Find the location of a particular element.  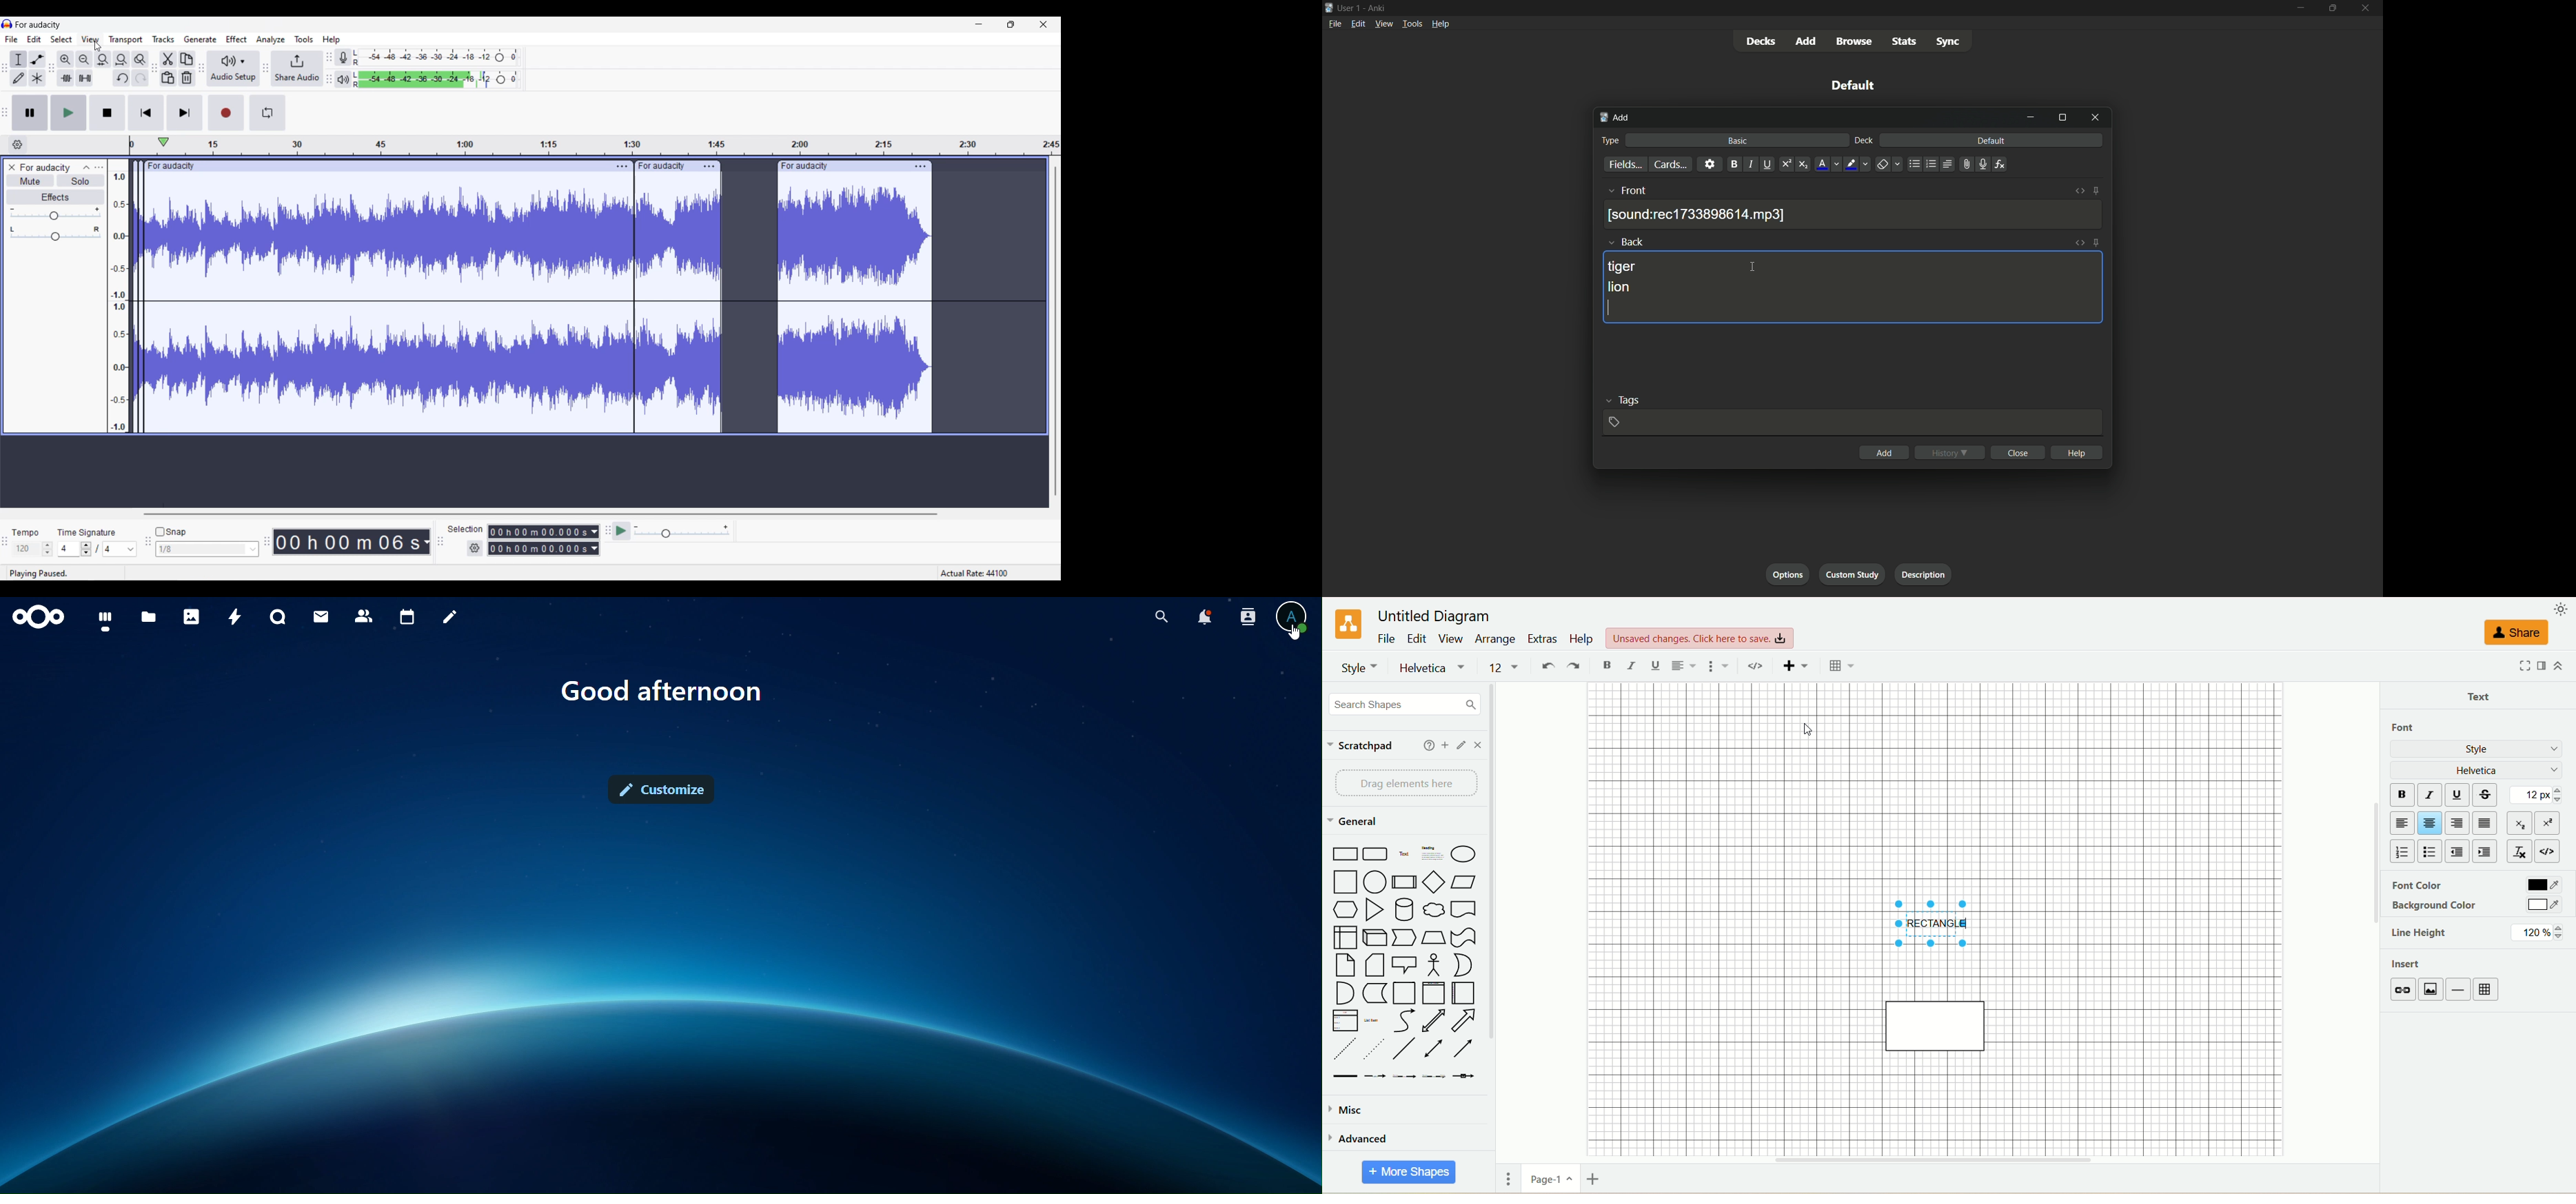

font size is located at coordinates (1506, 668).